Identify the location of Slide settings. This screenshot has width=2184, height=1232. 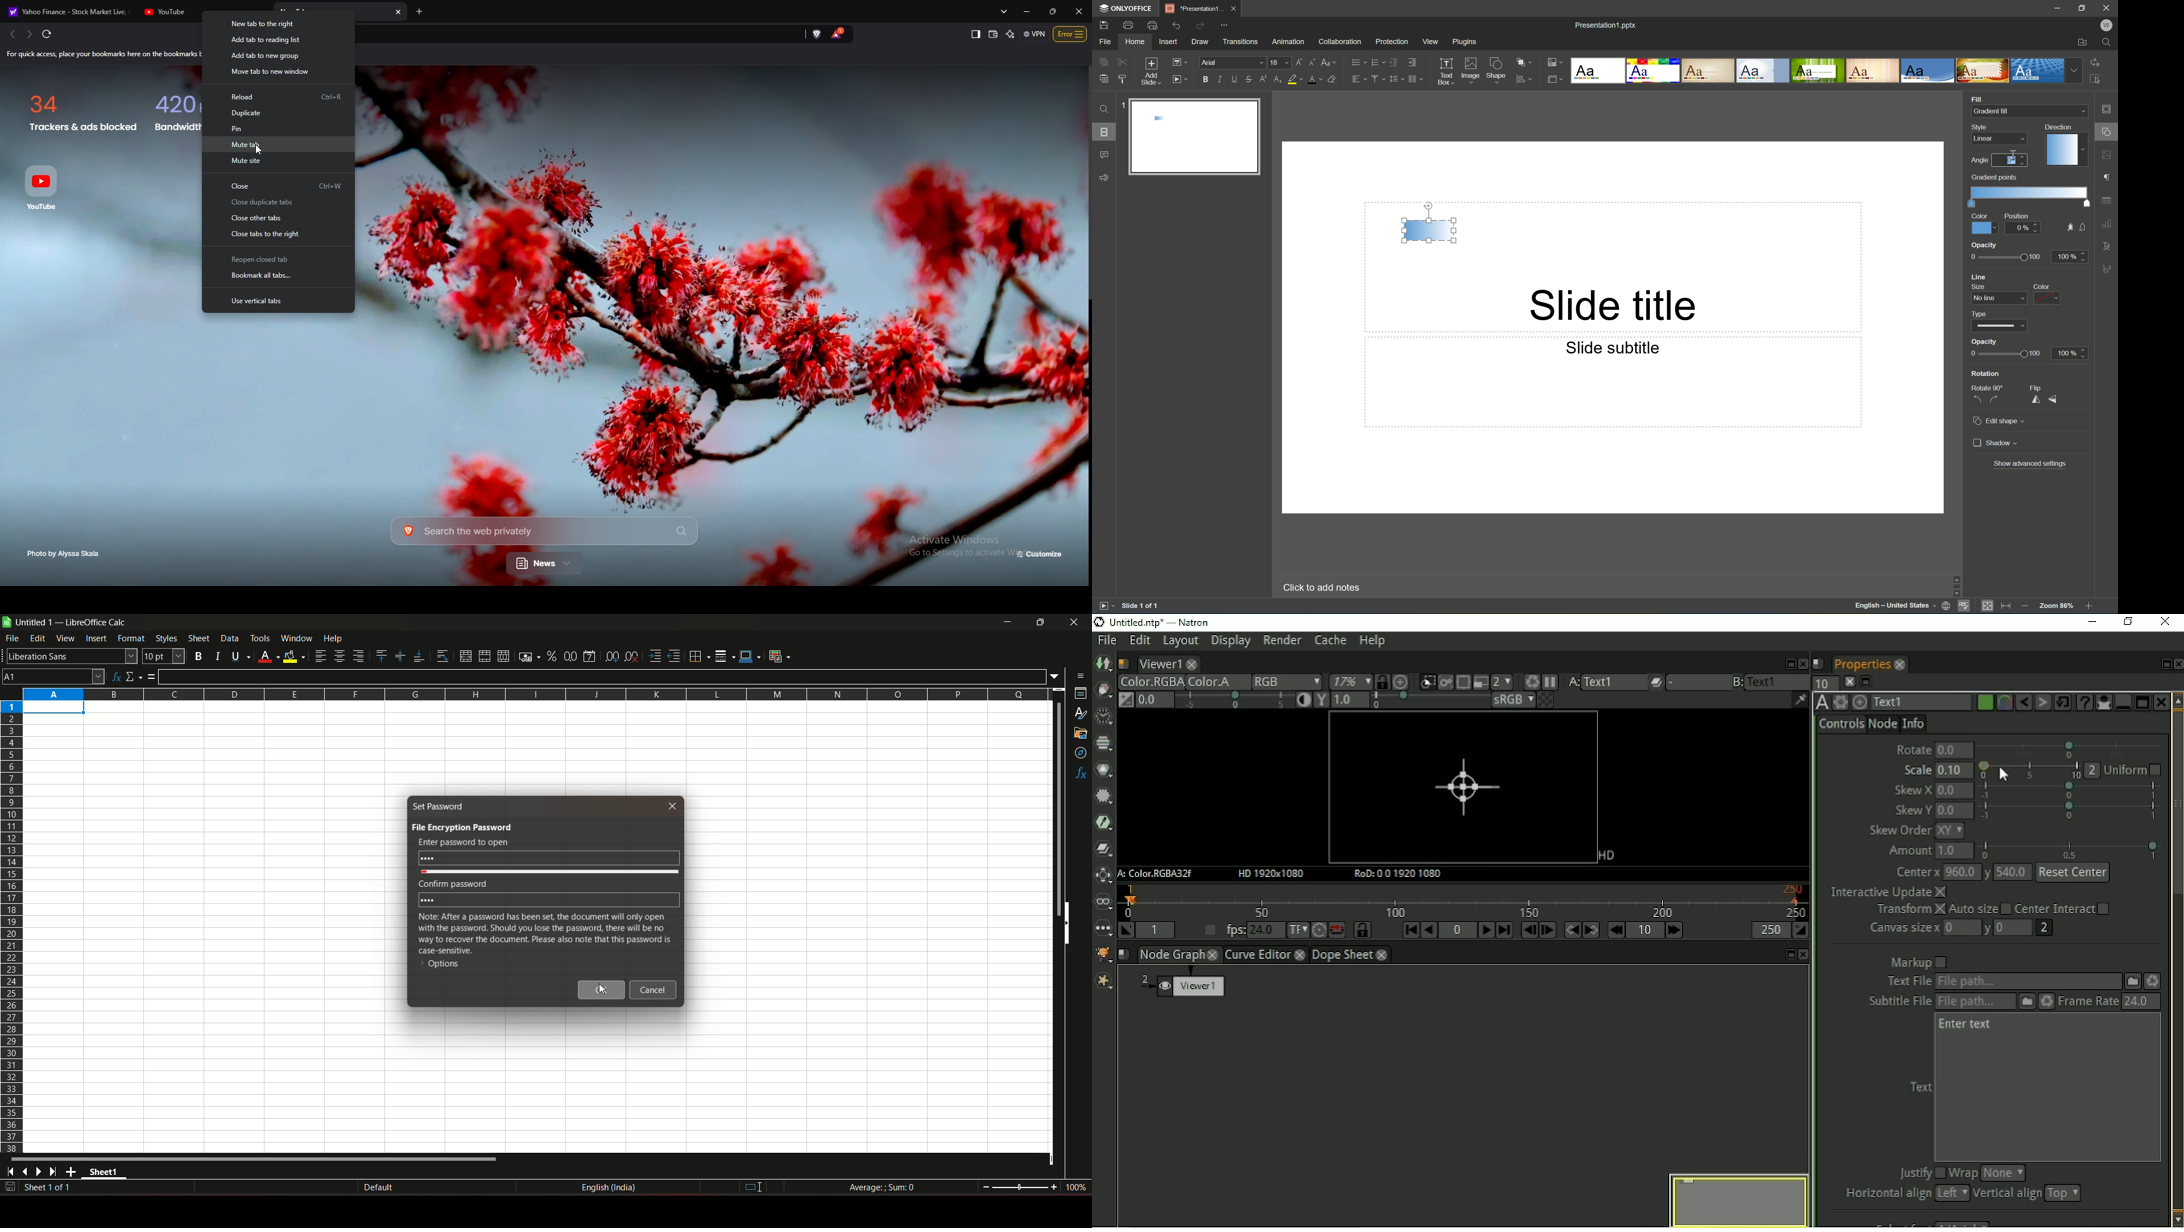
(2109, 109).